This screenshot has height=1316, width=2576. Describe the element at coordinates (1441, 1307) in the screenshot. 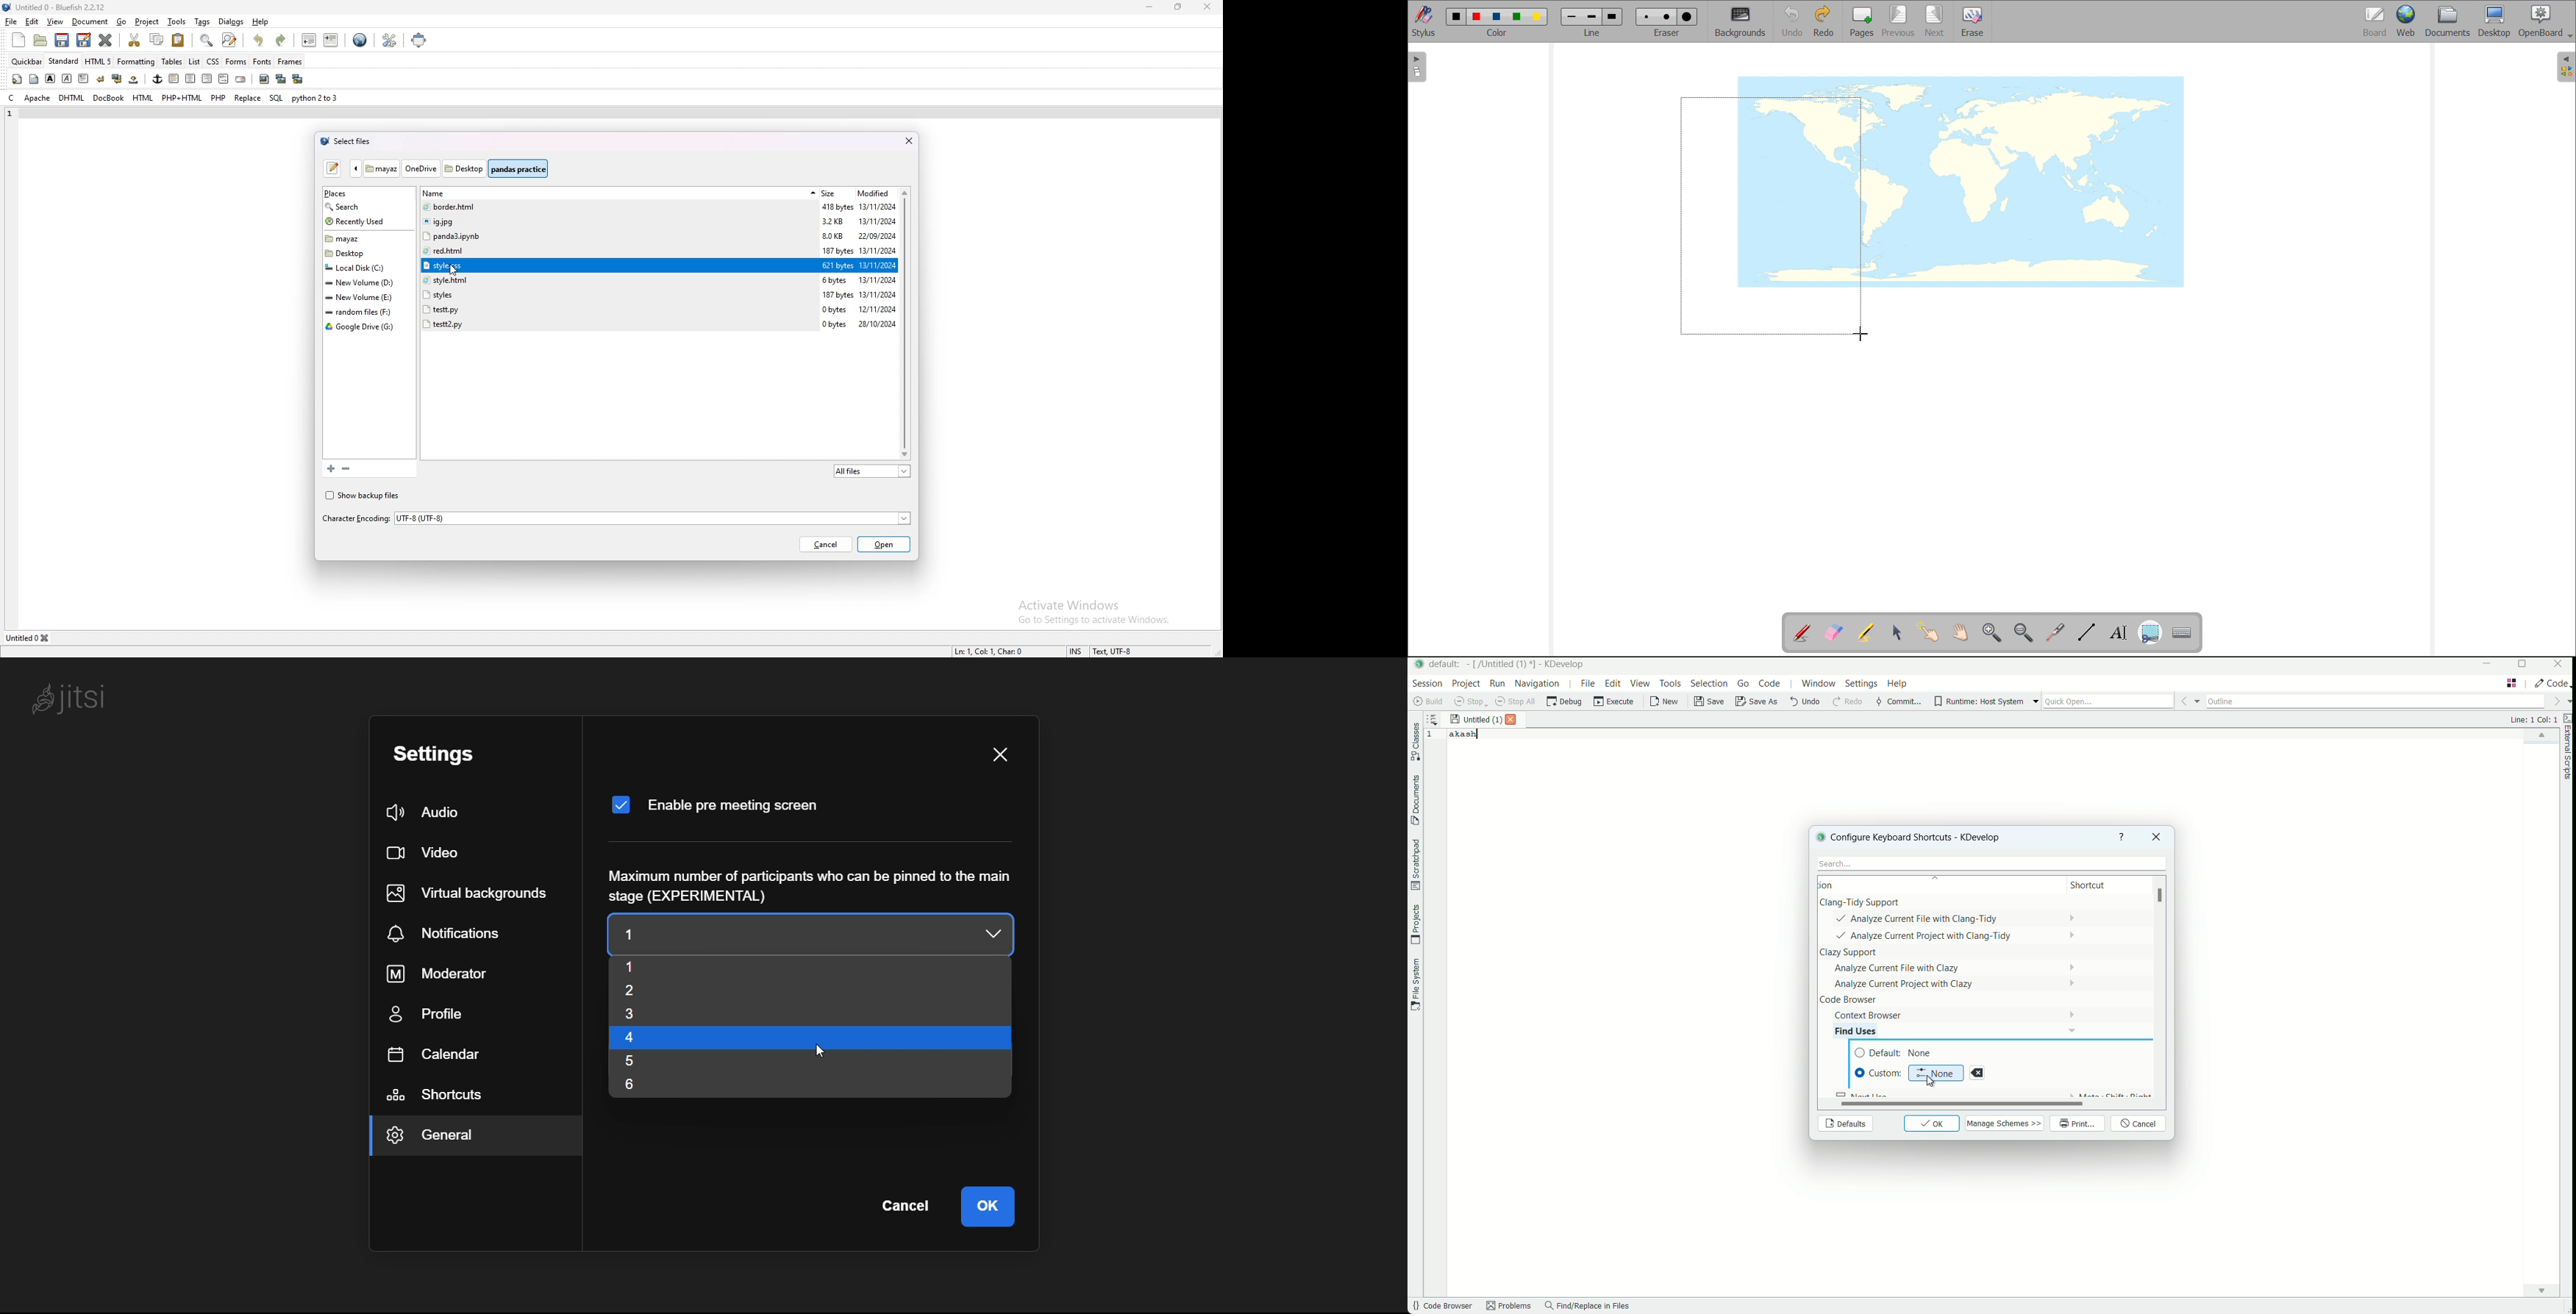

I see `code browser` at that location.